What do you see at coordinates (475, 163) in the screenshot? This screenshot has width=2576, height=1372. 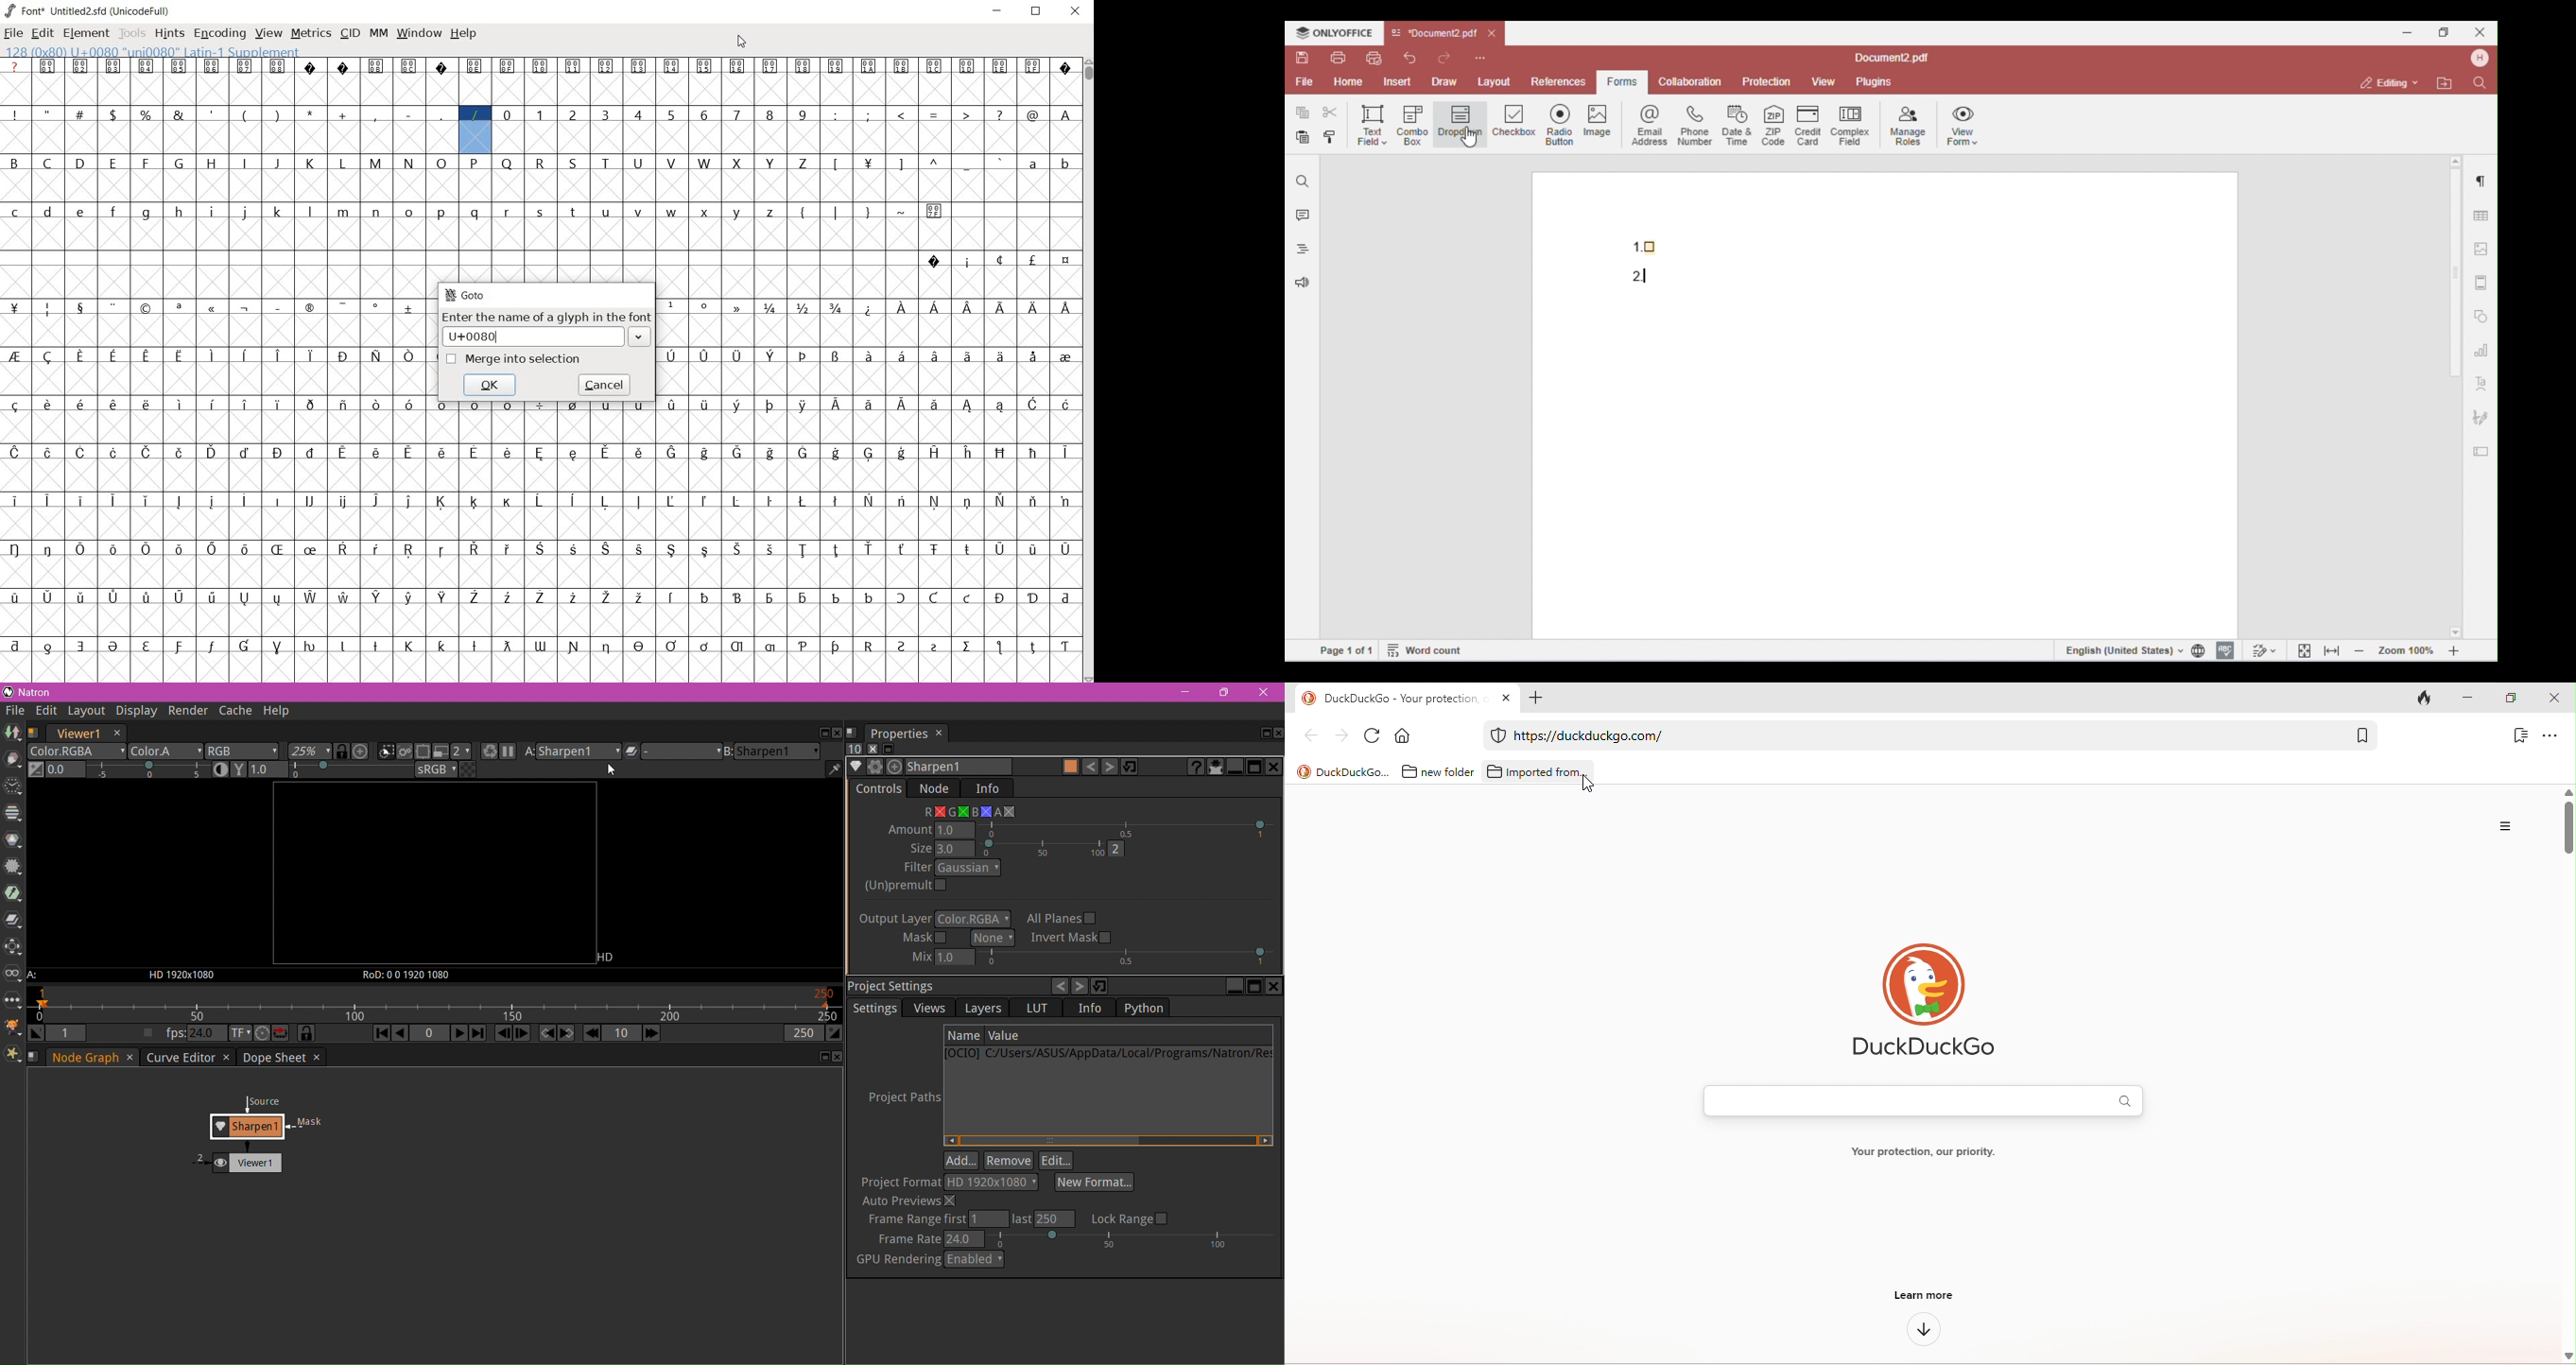 I see `glyph` at bounding box center [475, 163].